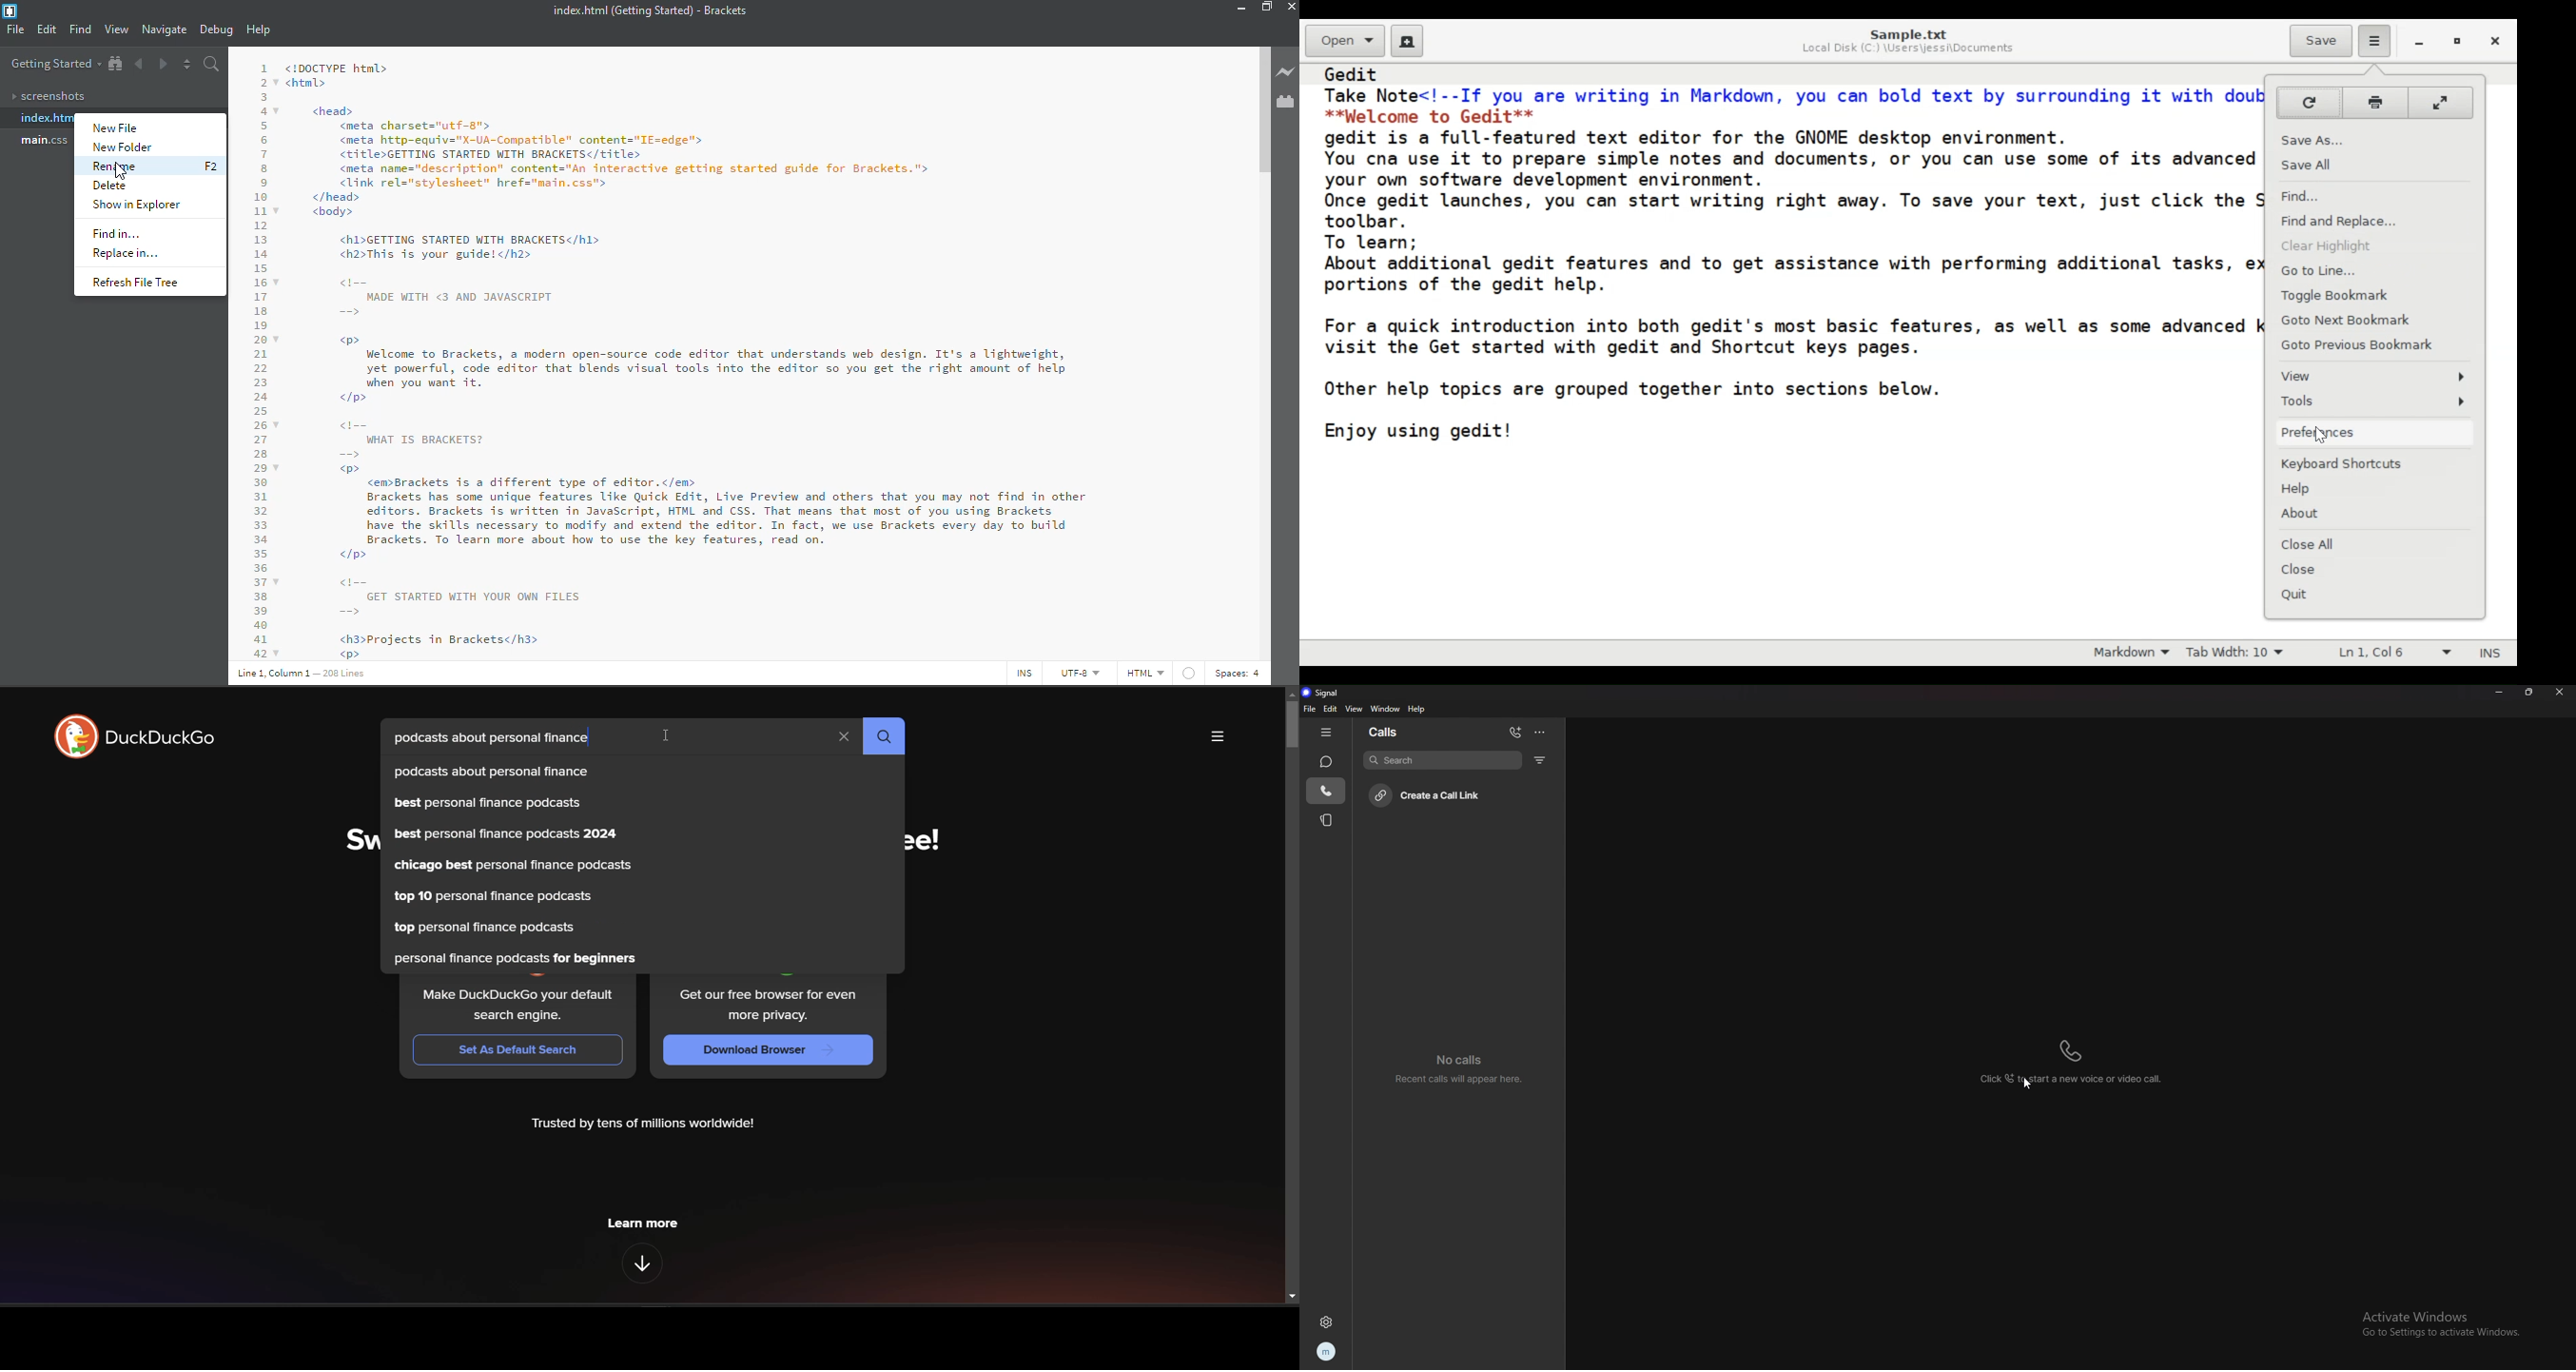 The image size is (2576, 1372). I want to click on Goto Next Bookmark, so click(2378, 320).